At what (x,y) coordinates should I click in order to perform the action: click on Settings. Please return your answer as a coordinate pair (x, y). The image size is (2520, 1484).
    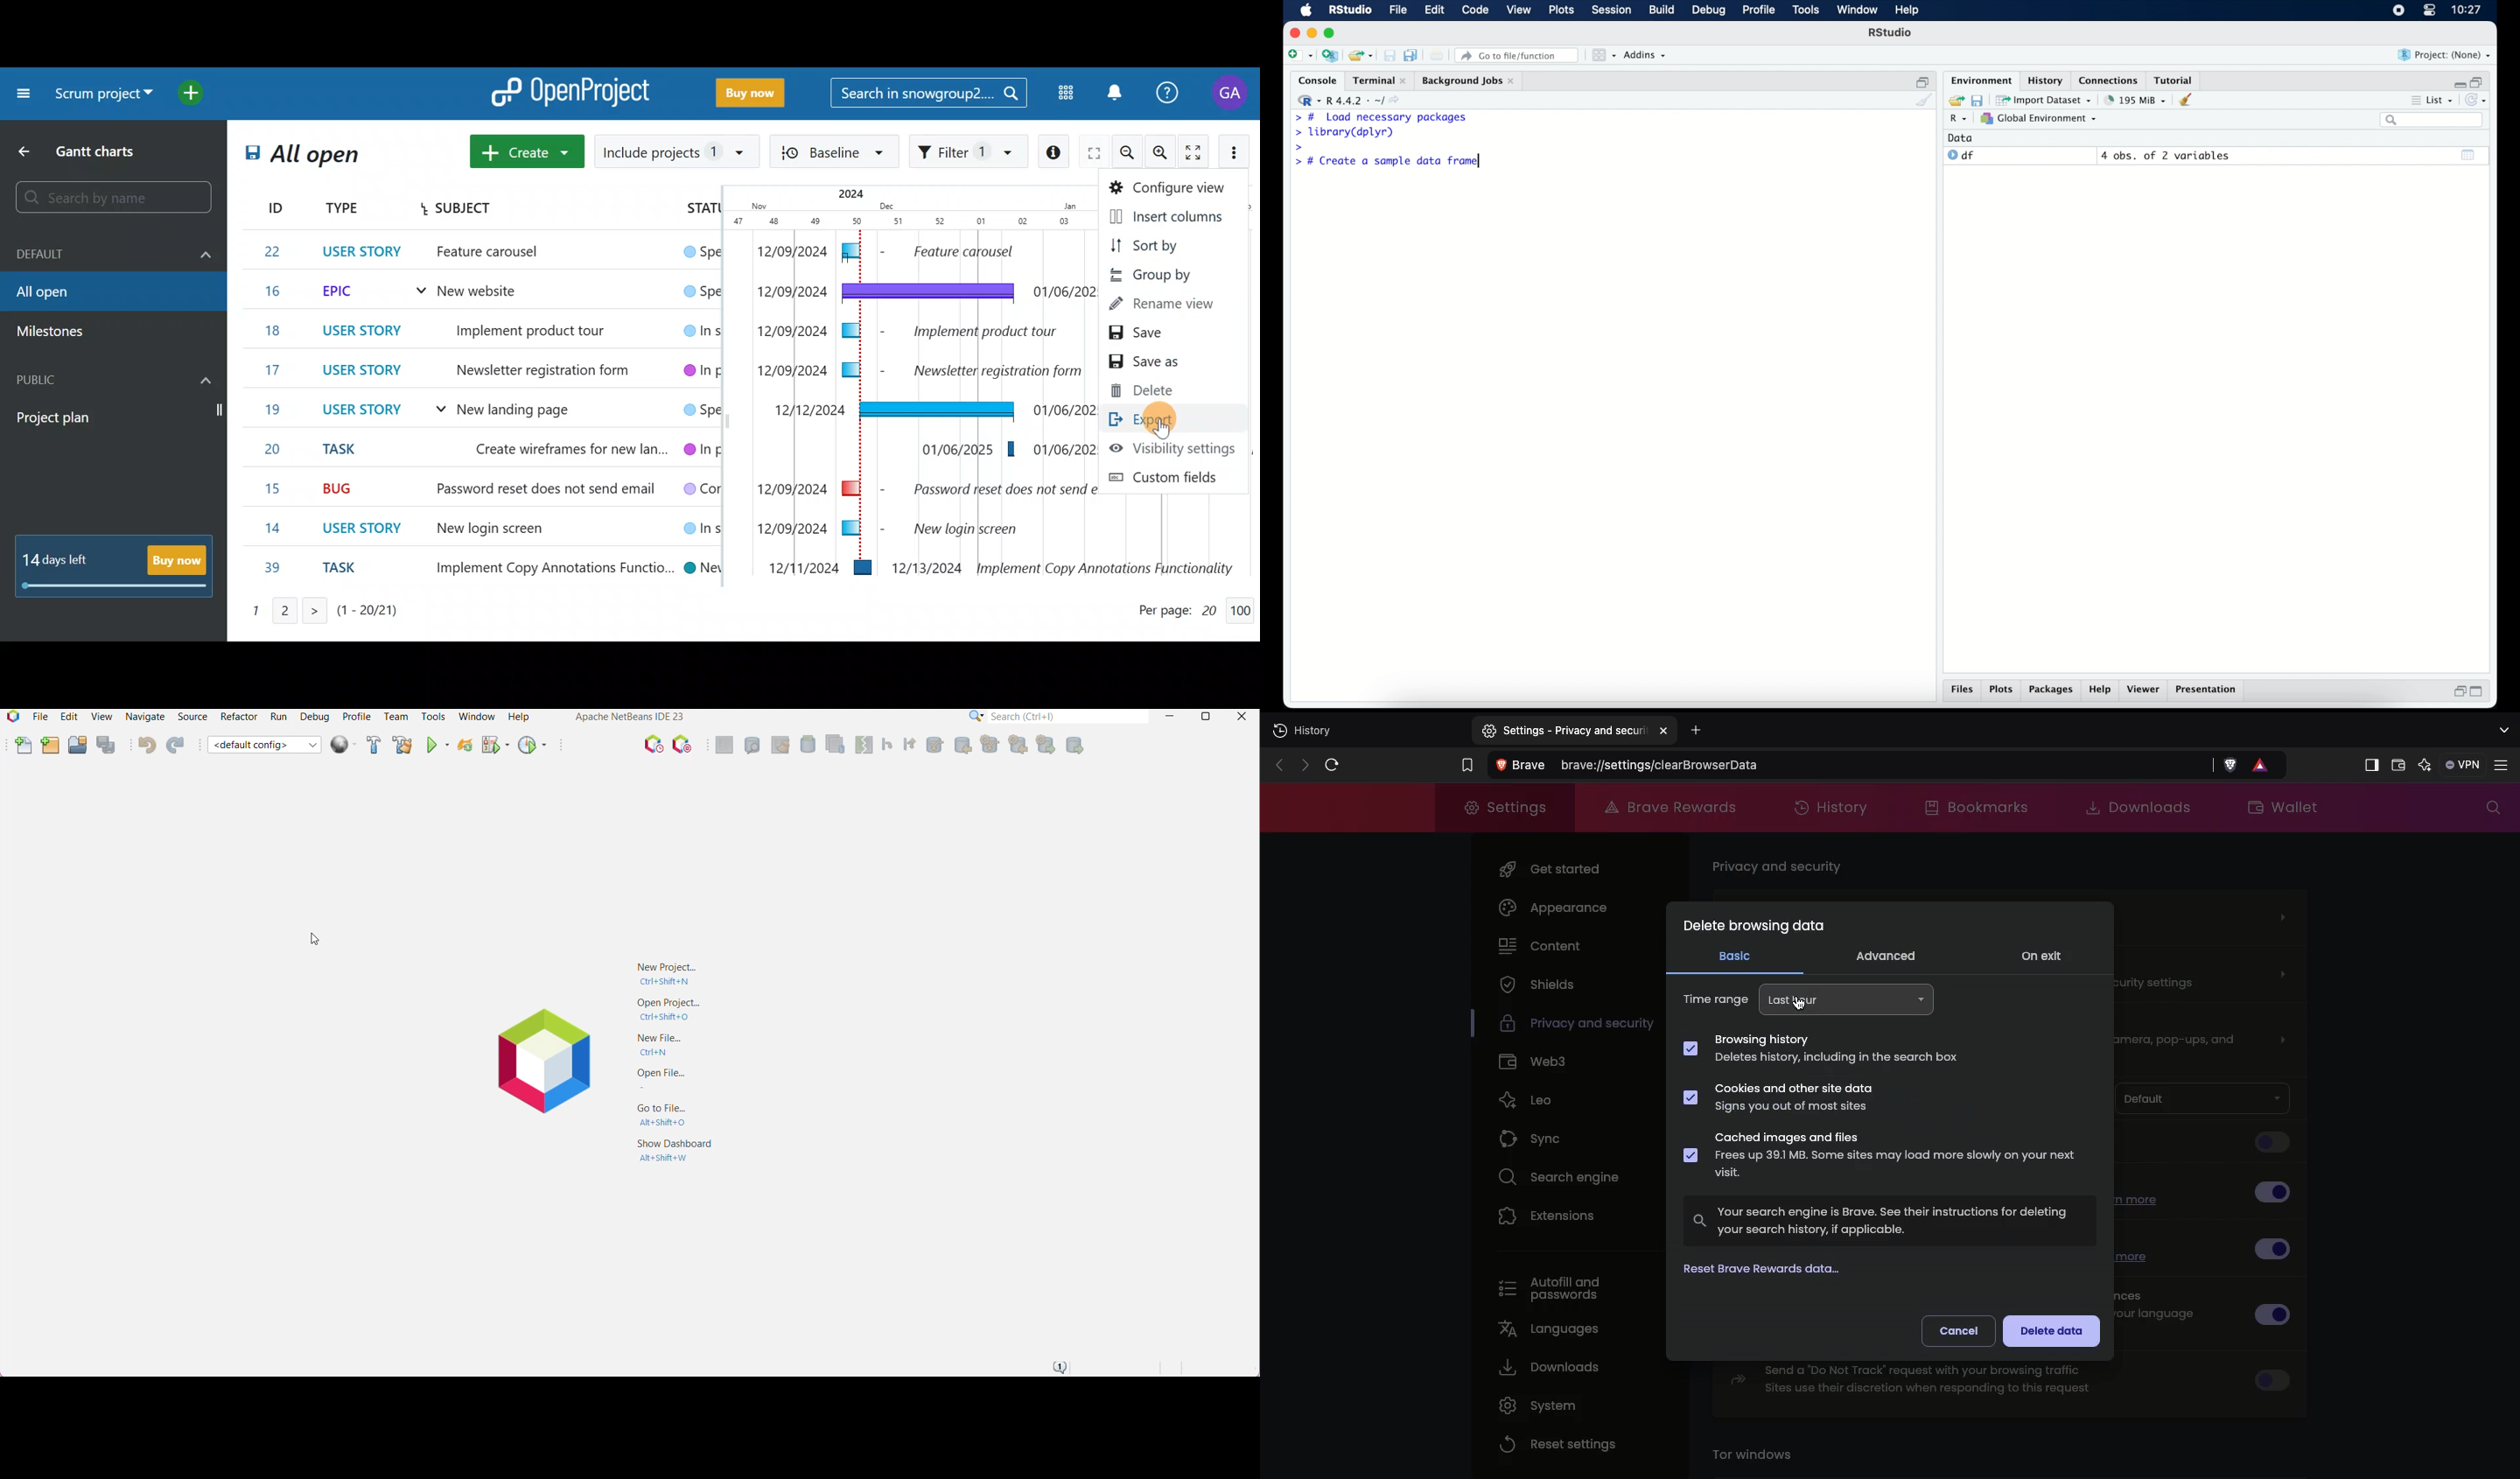
    Looking at the image, I should click on (1507, 808).